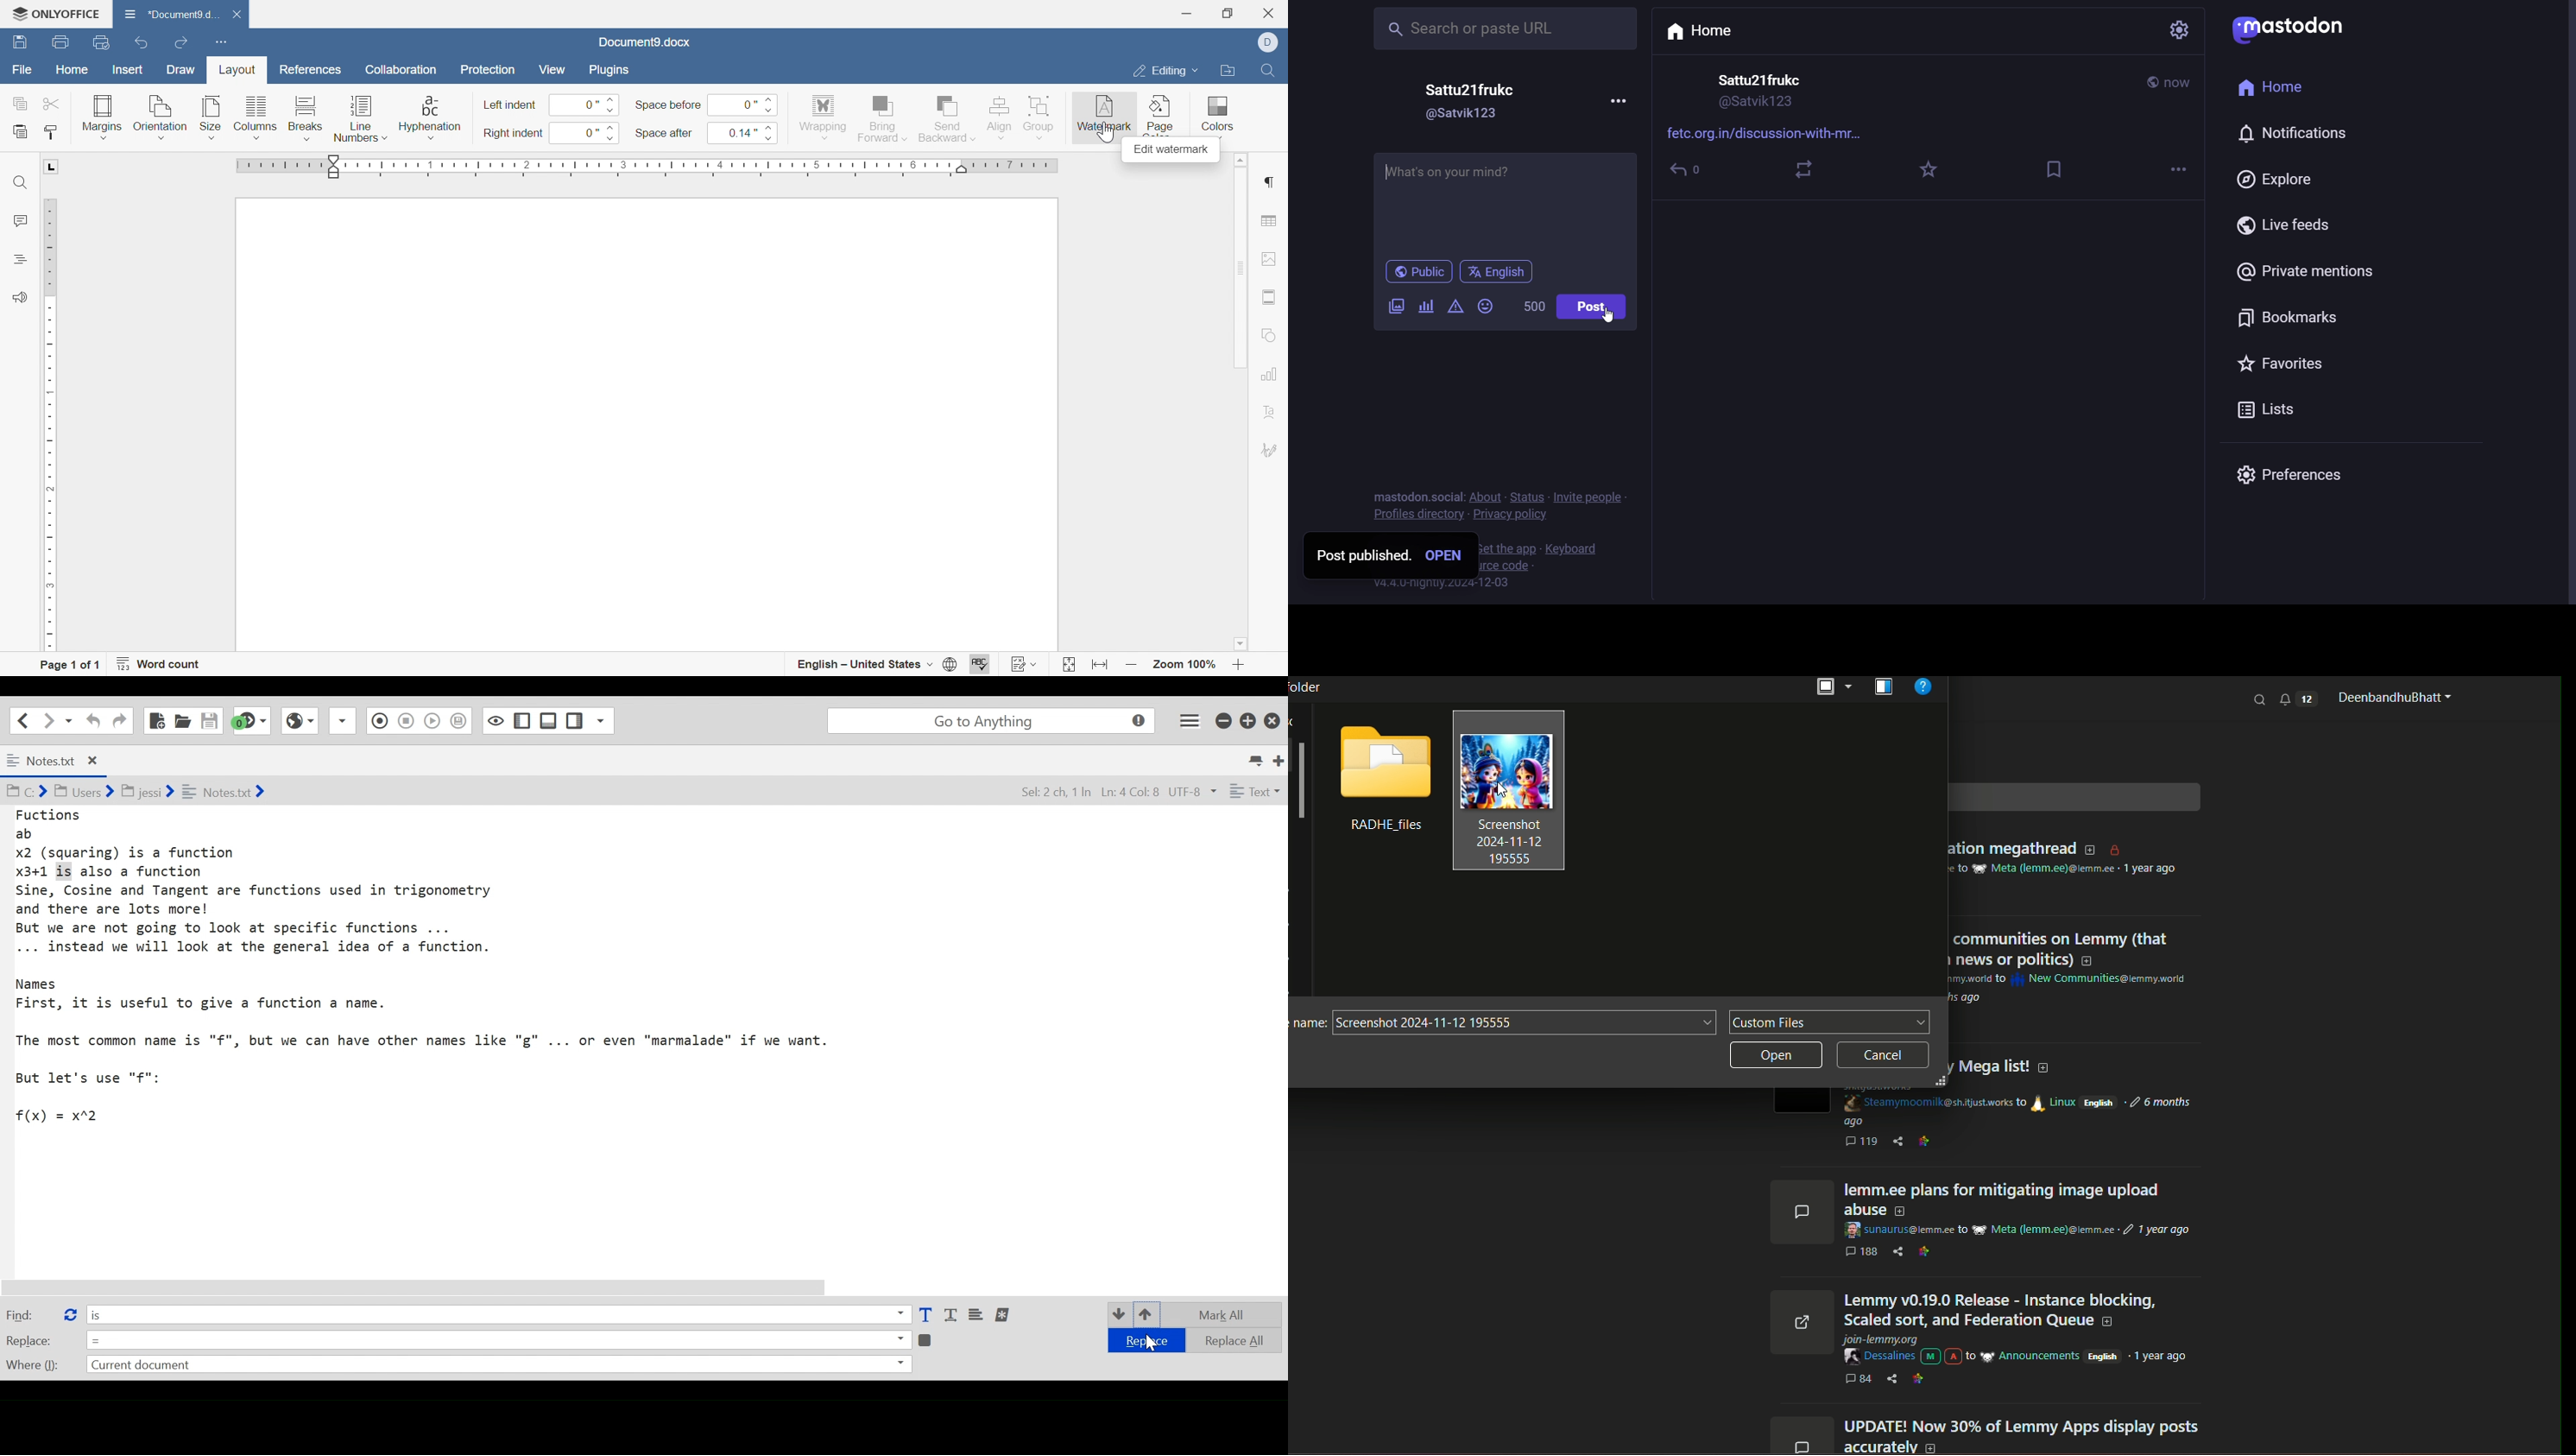  Describe the element at coordinates (1269, 374) in the screenshot. I see `chart settings` at that location.